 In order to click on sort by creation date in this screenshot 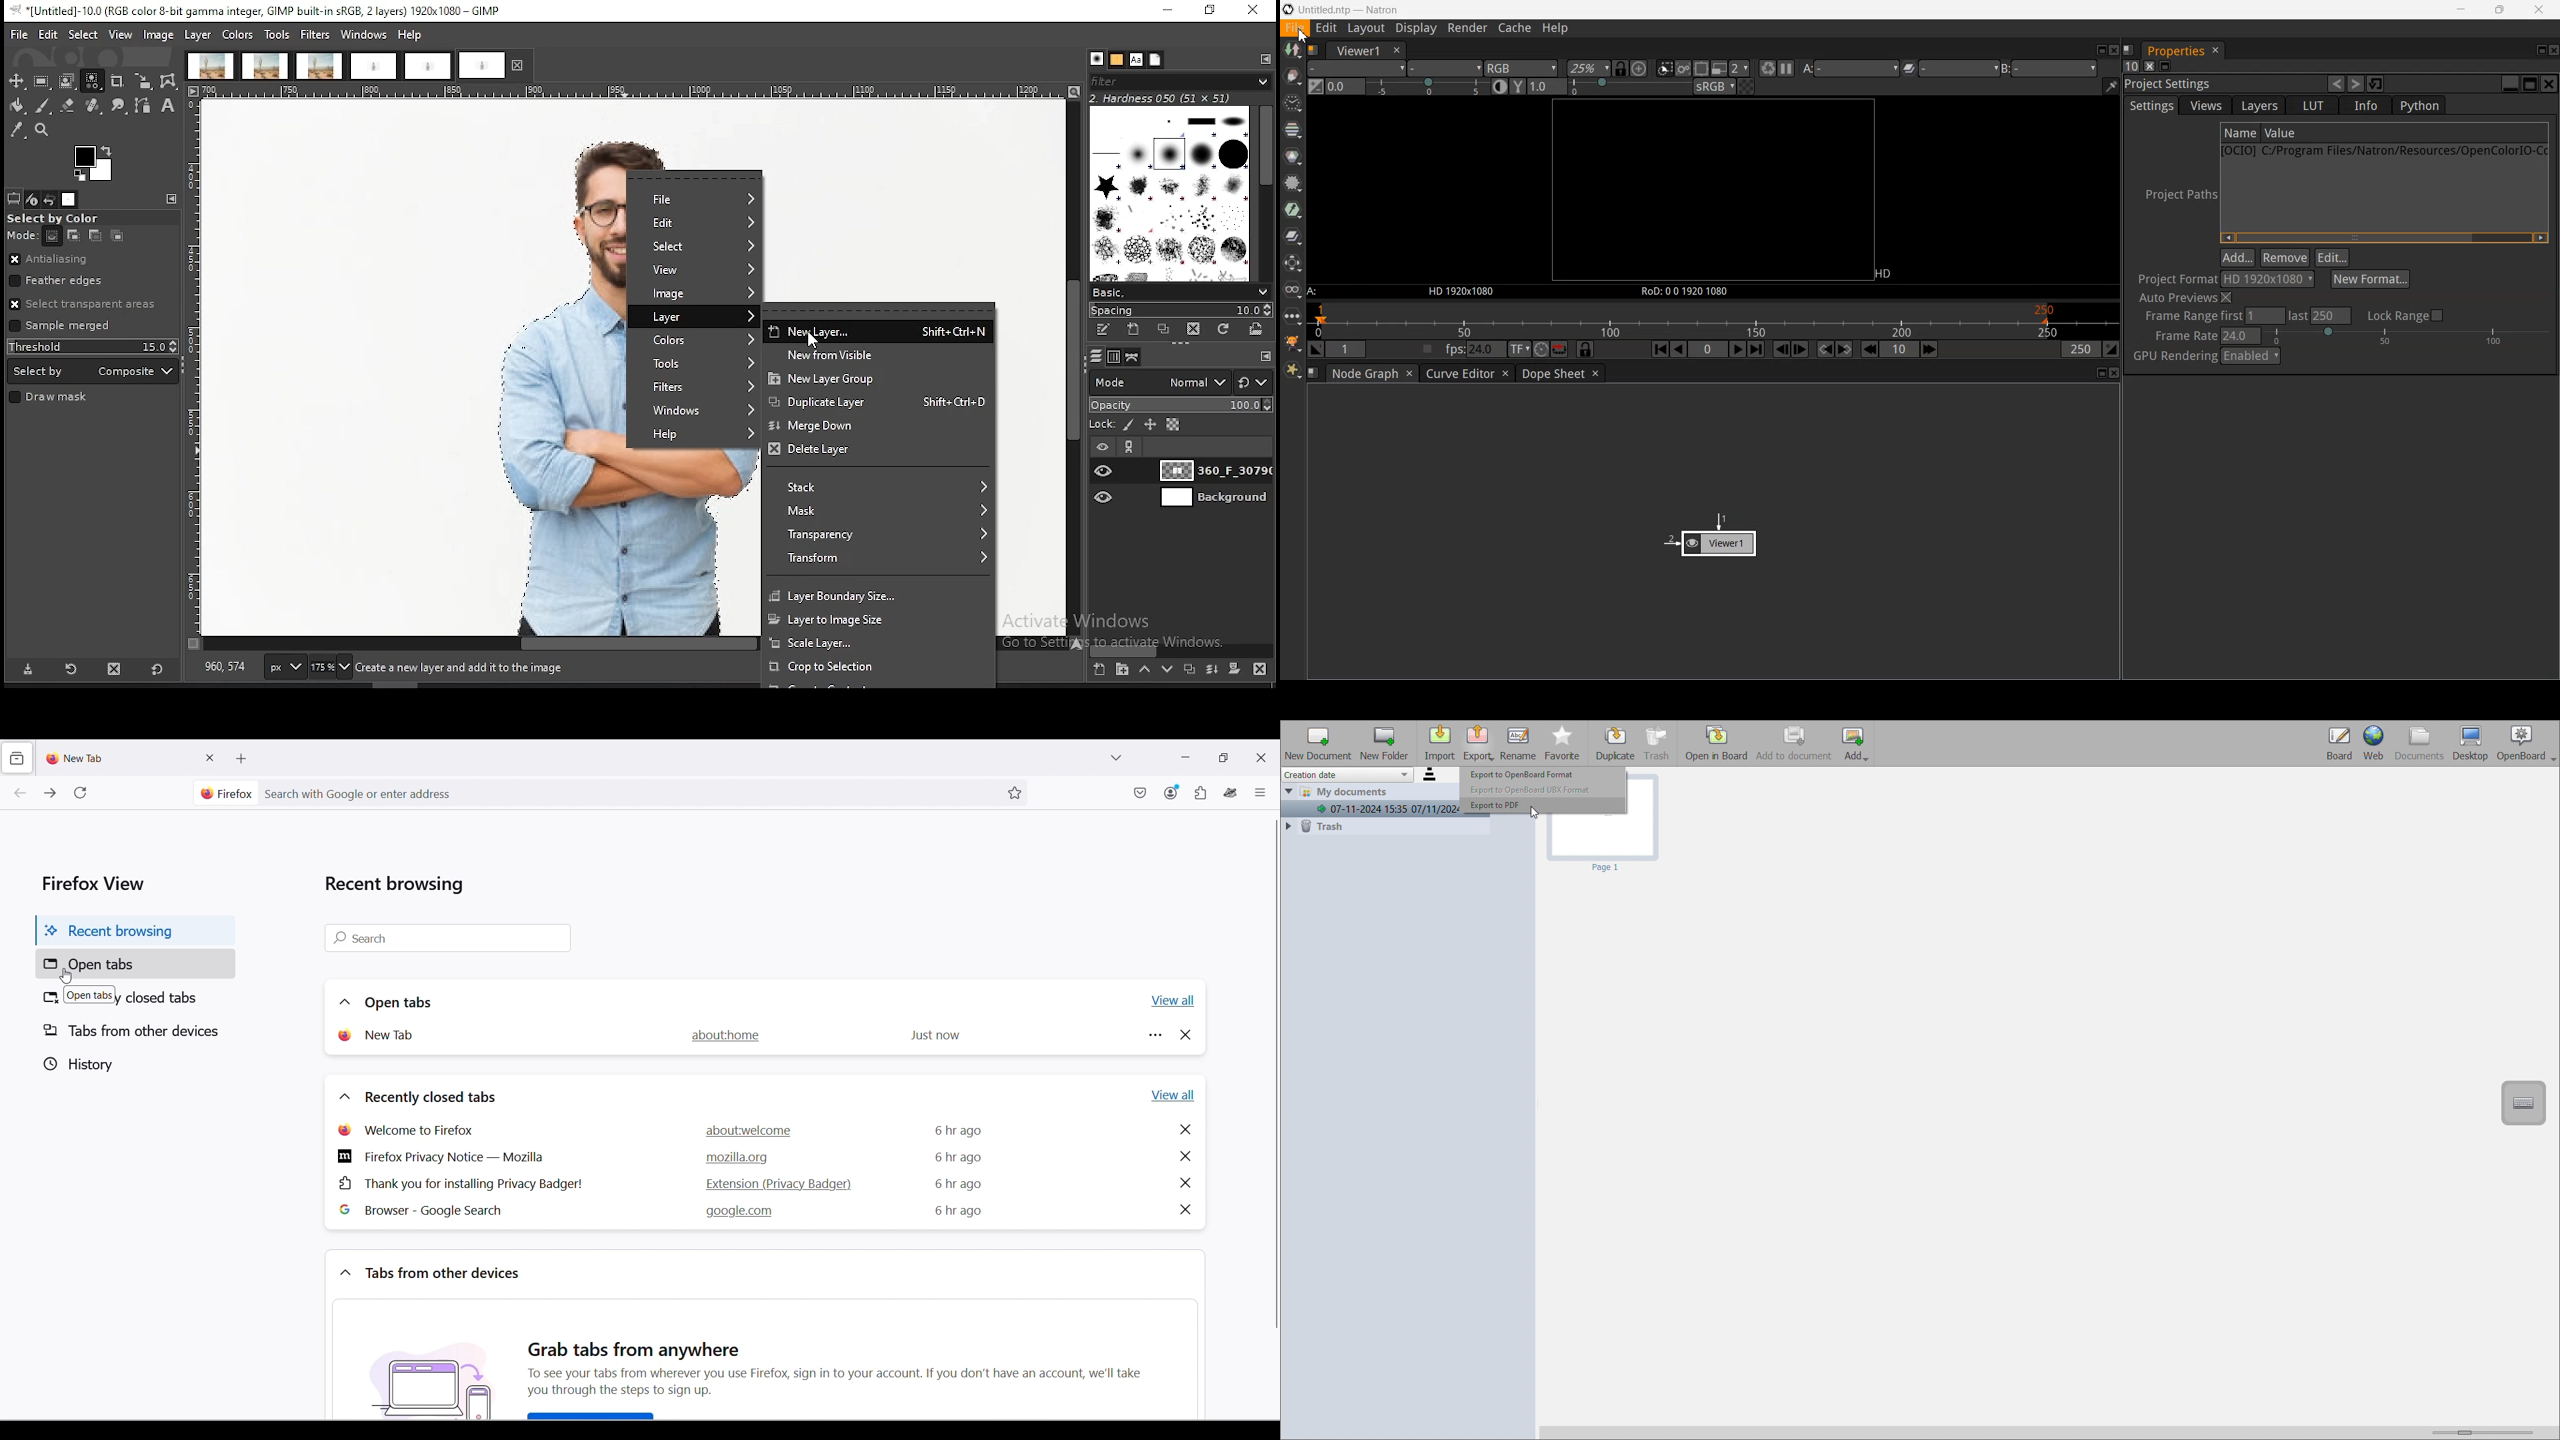, I will do `click(1347, 775)`.